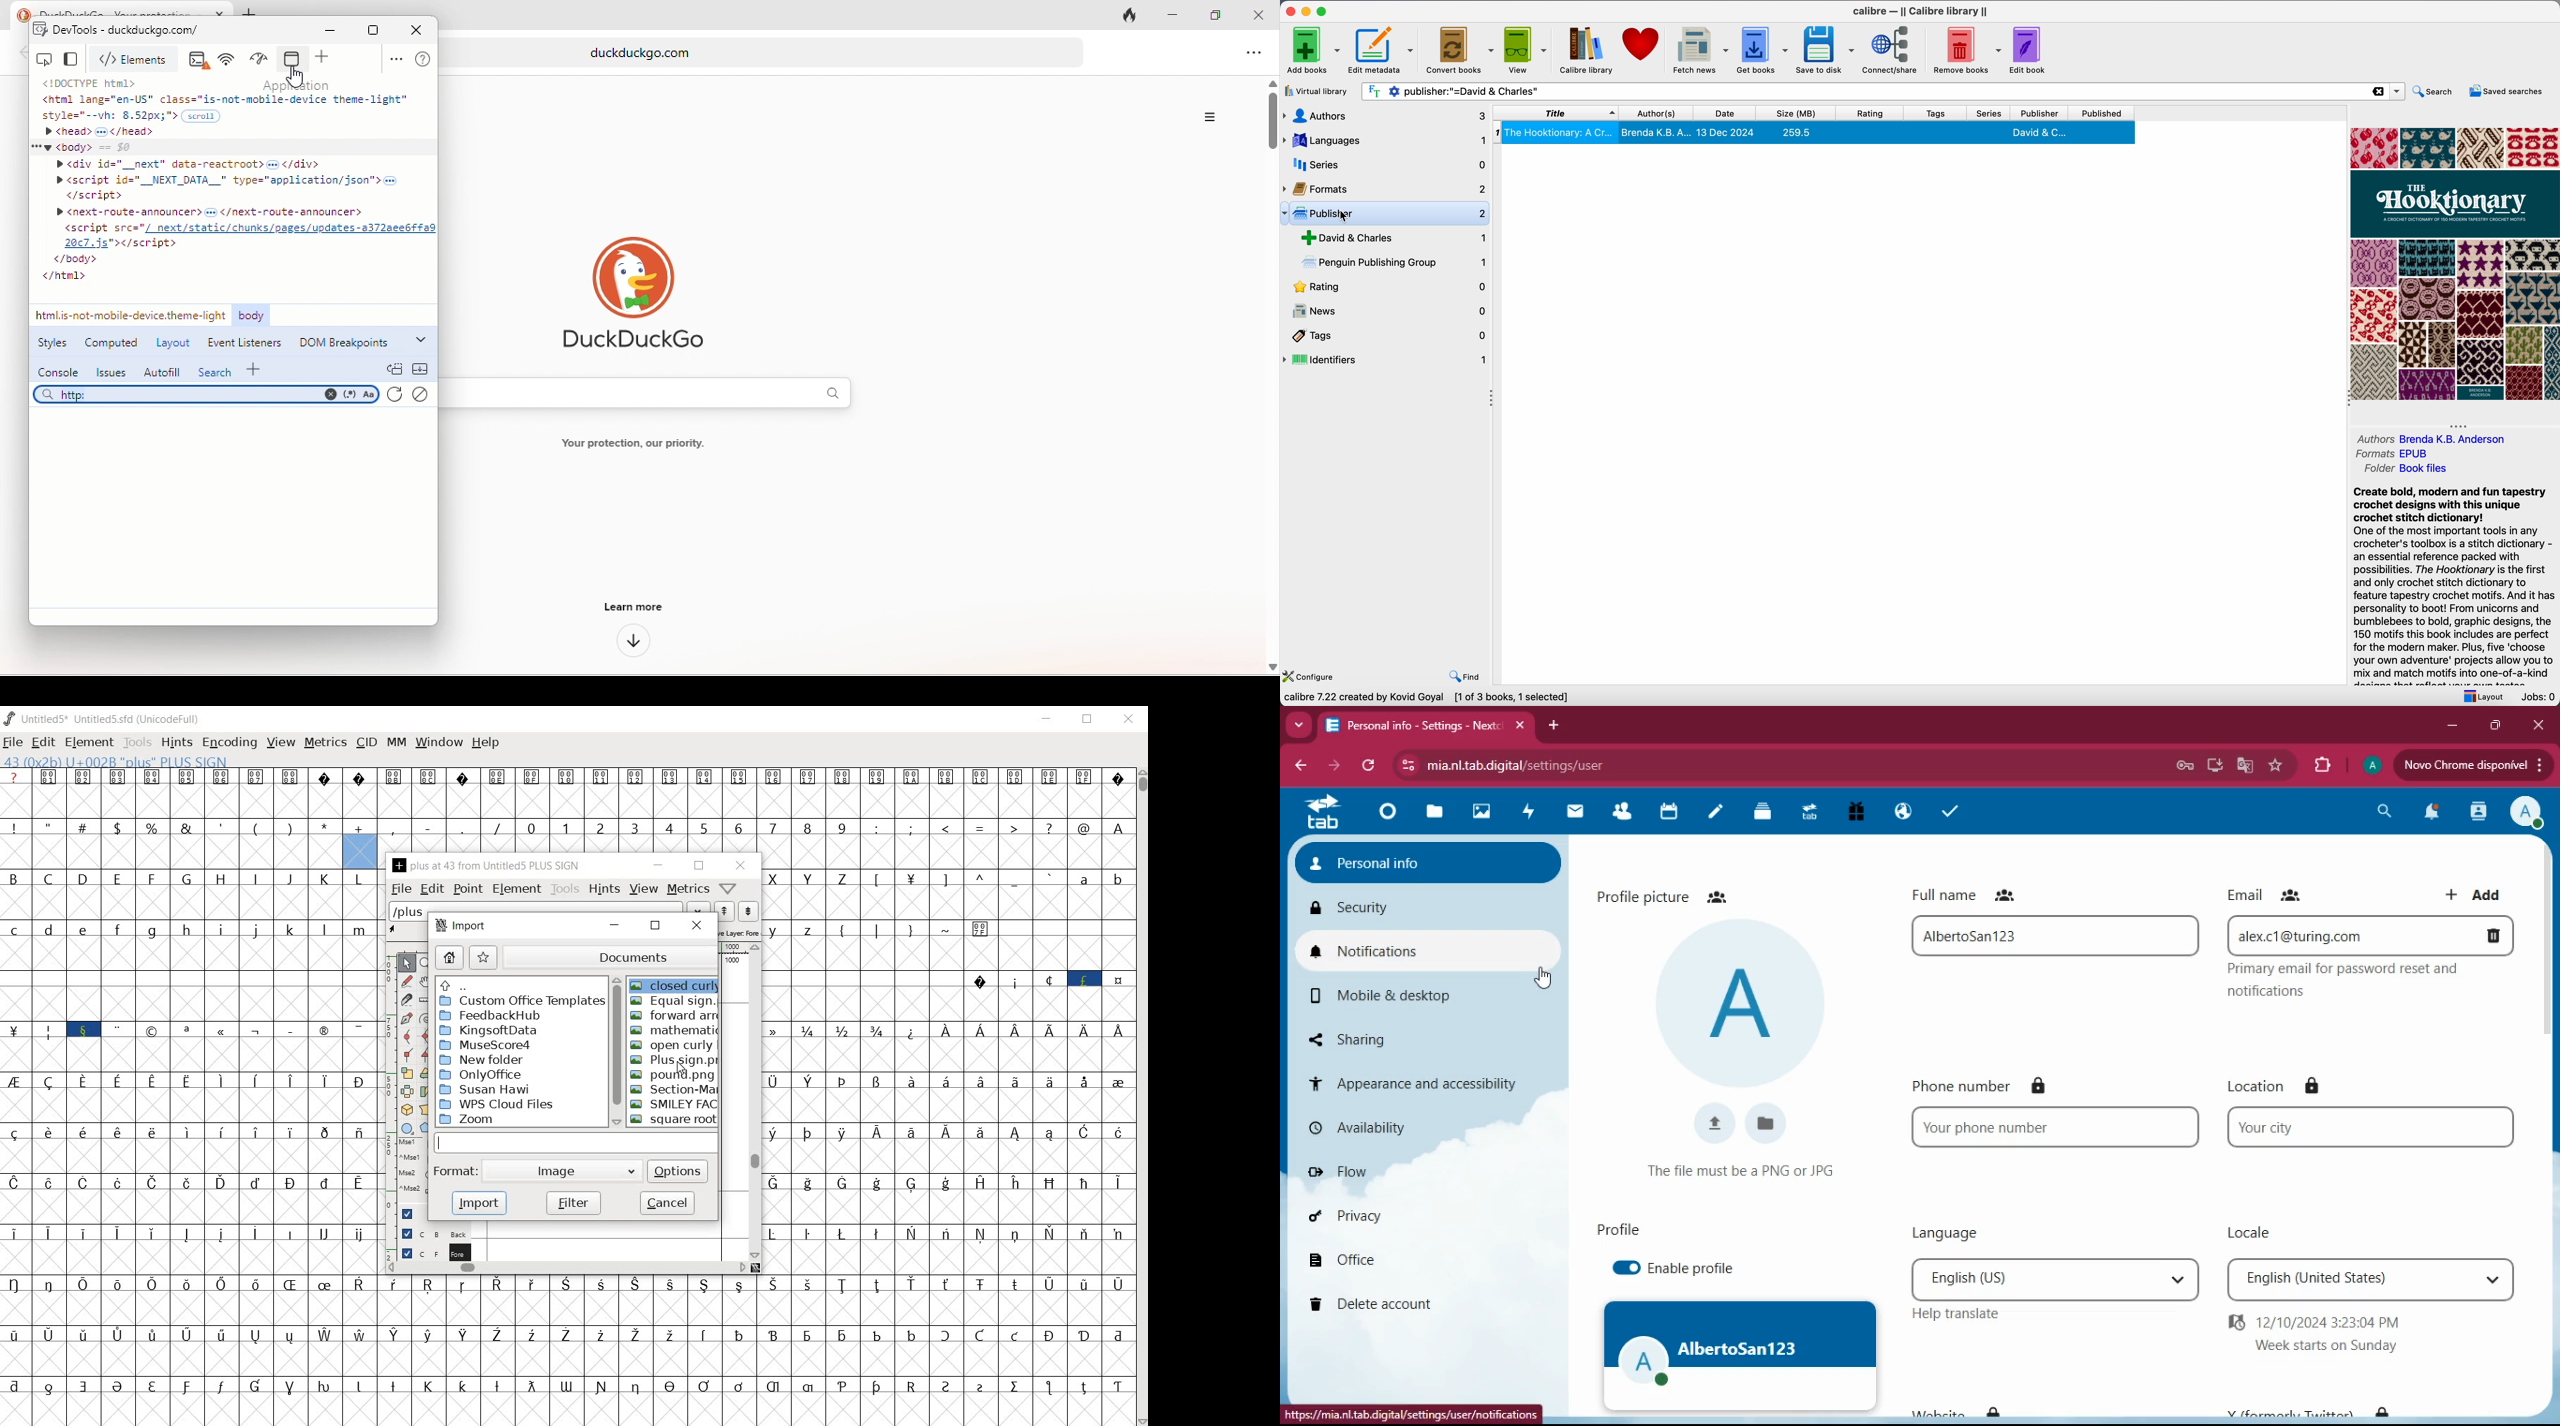 This screenshot has height=1428, width=2576. I want to click on password, so click(2184, 766).